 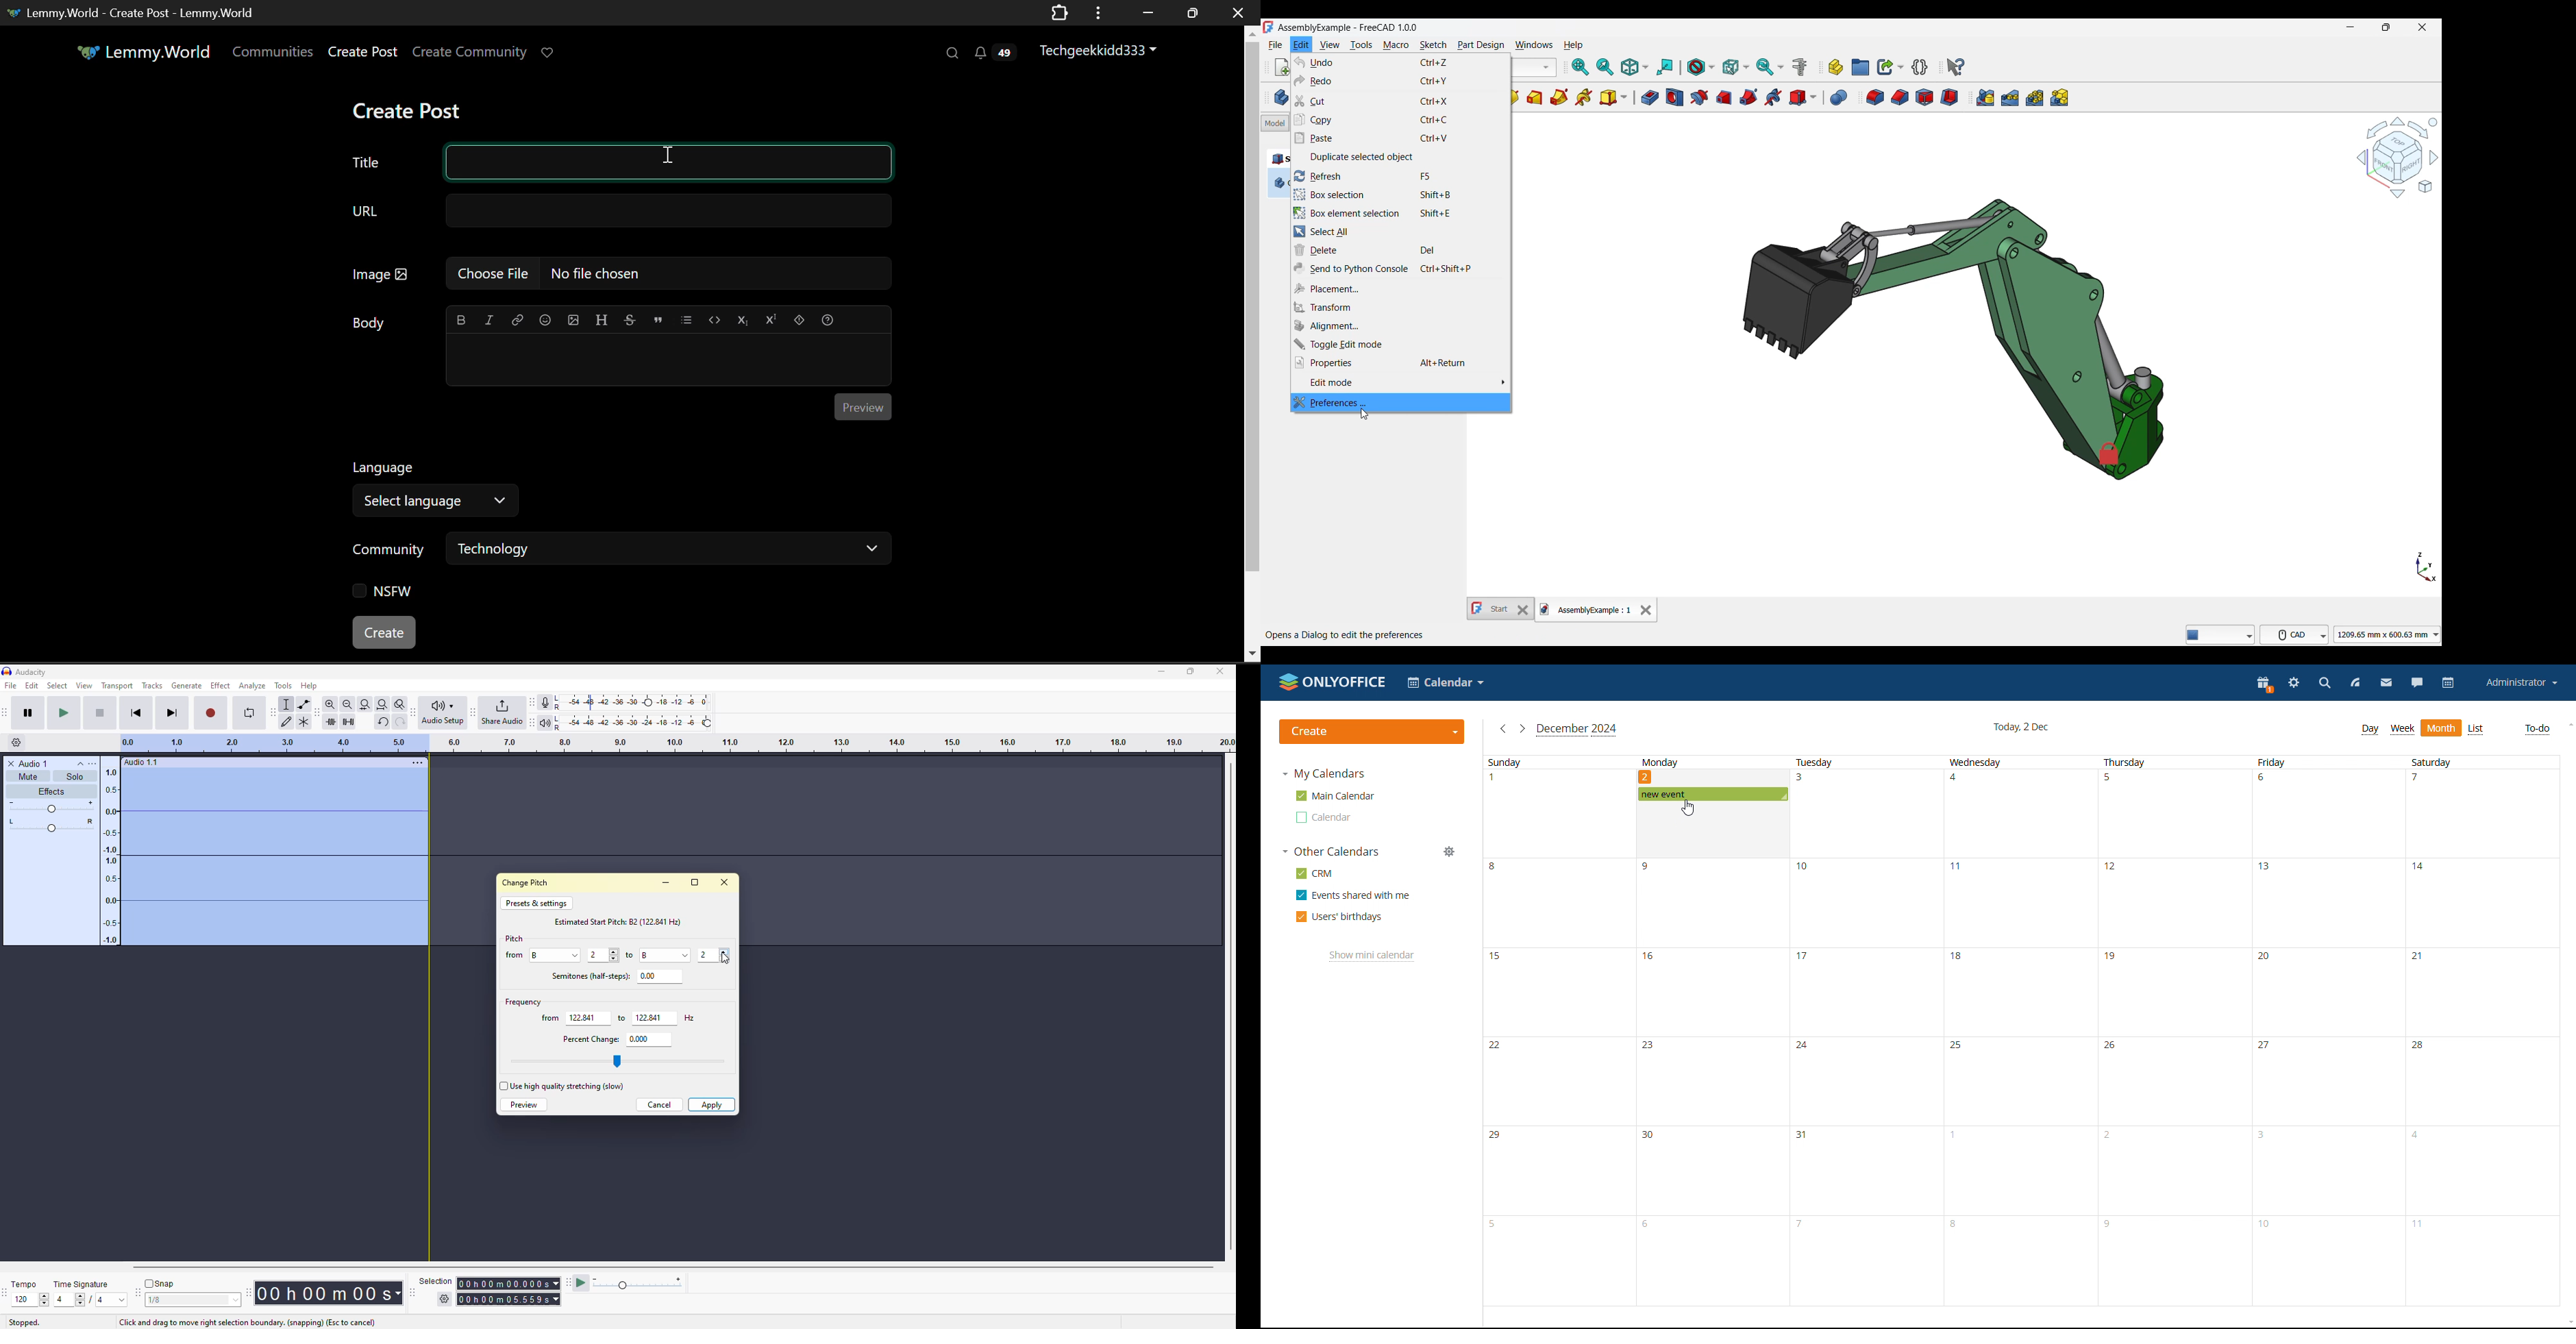 What do you see at coordinates (1401, 250) in the screenshot?
I see `Delete` at bounding box center [1401, 250].